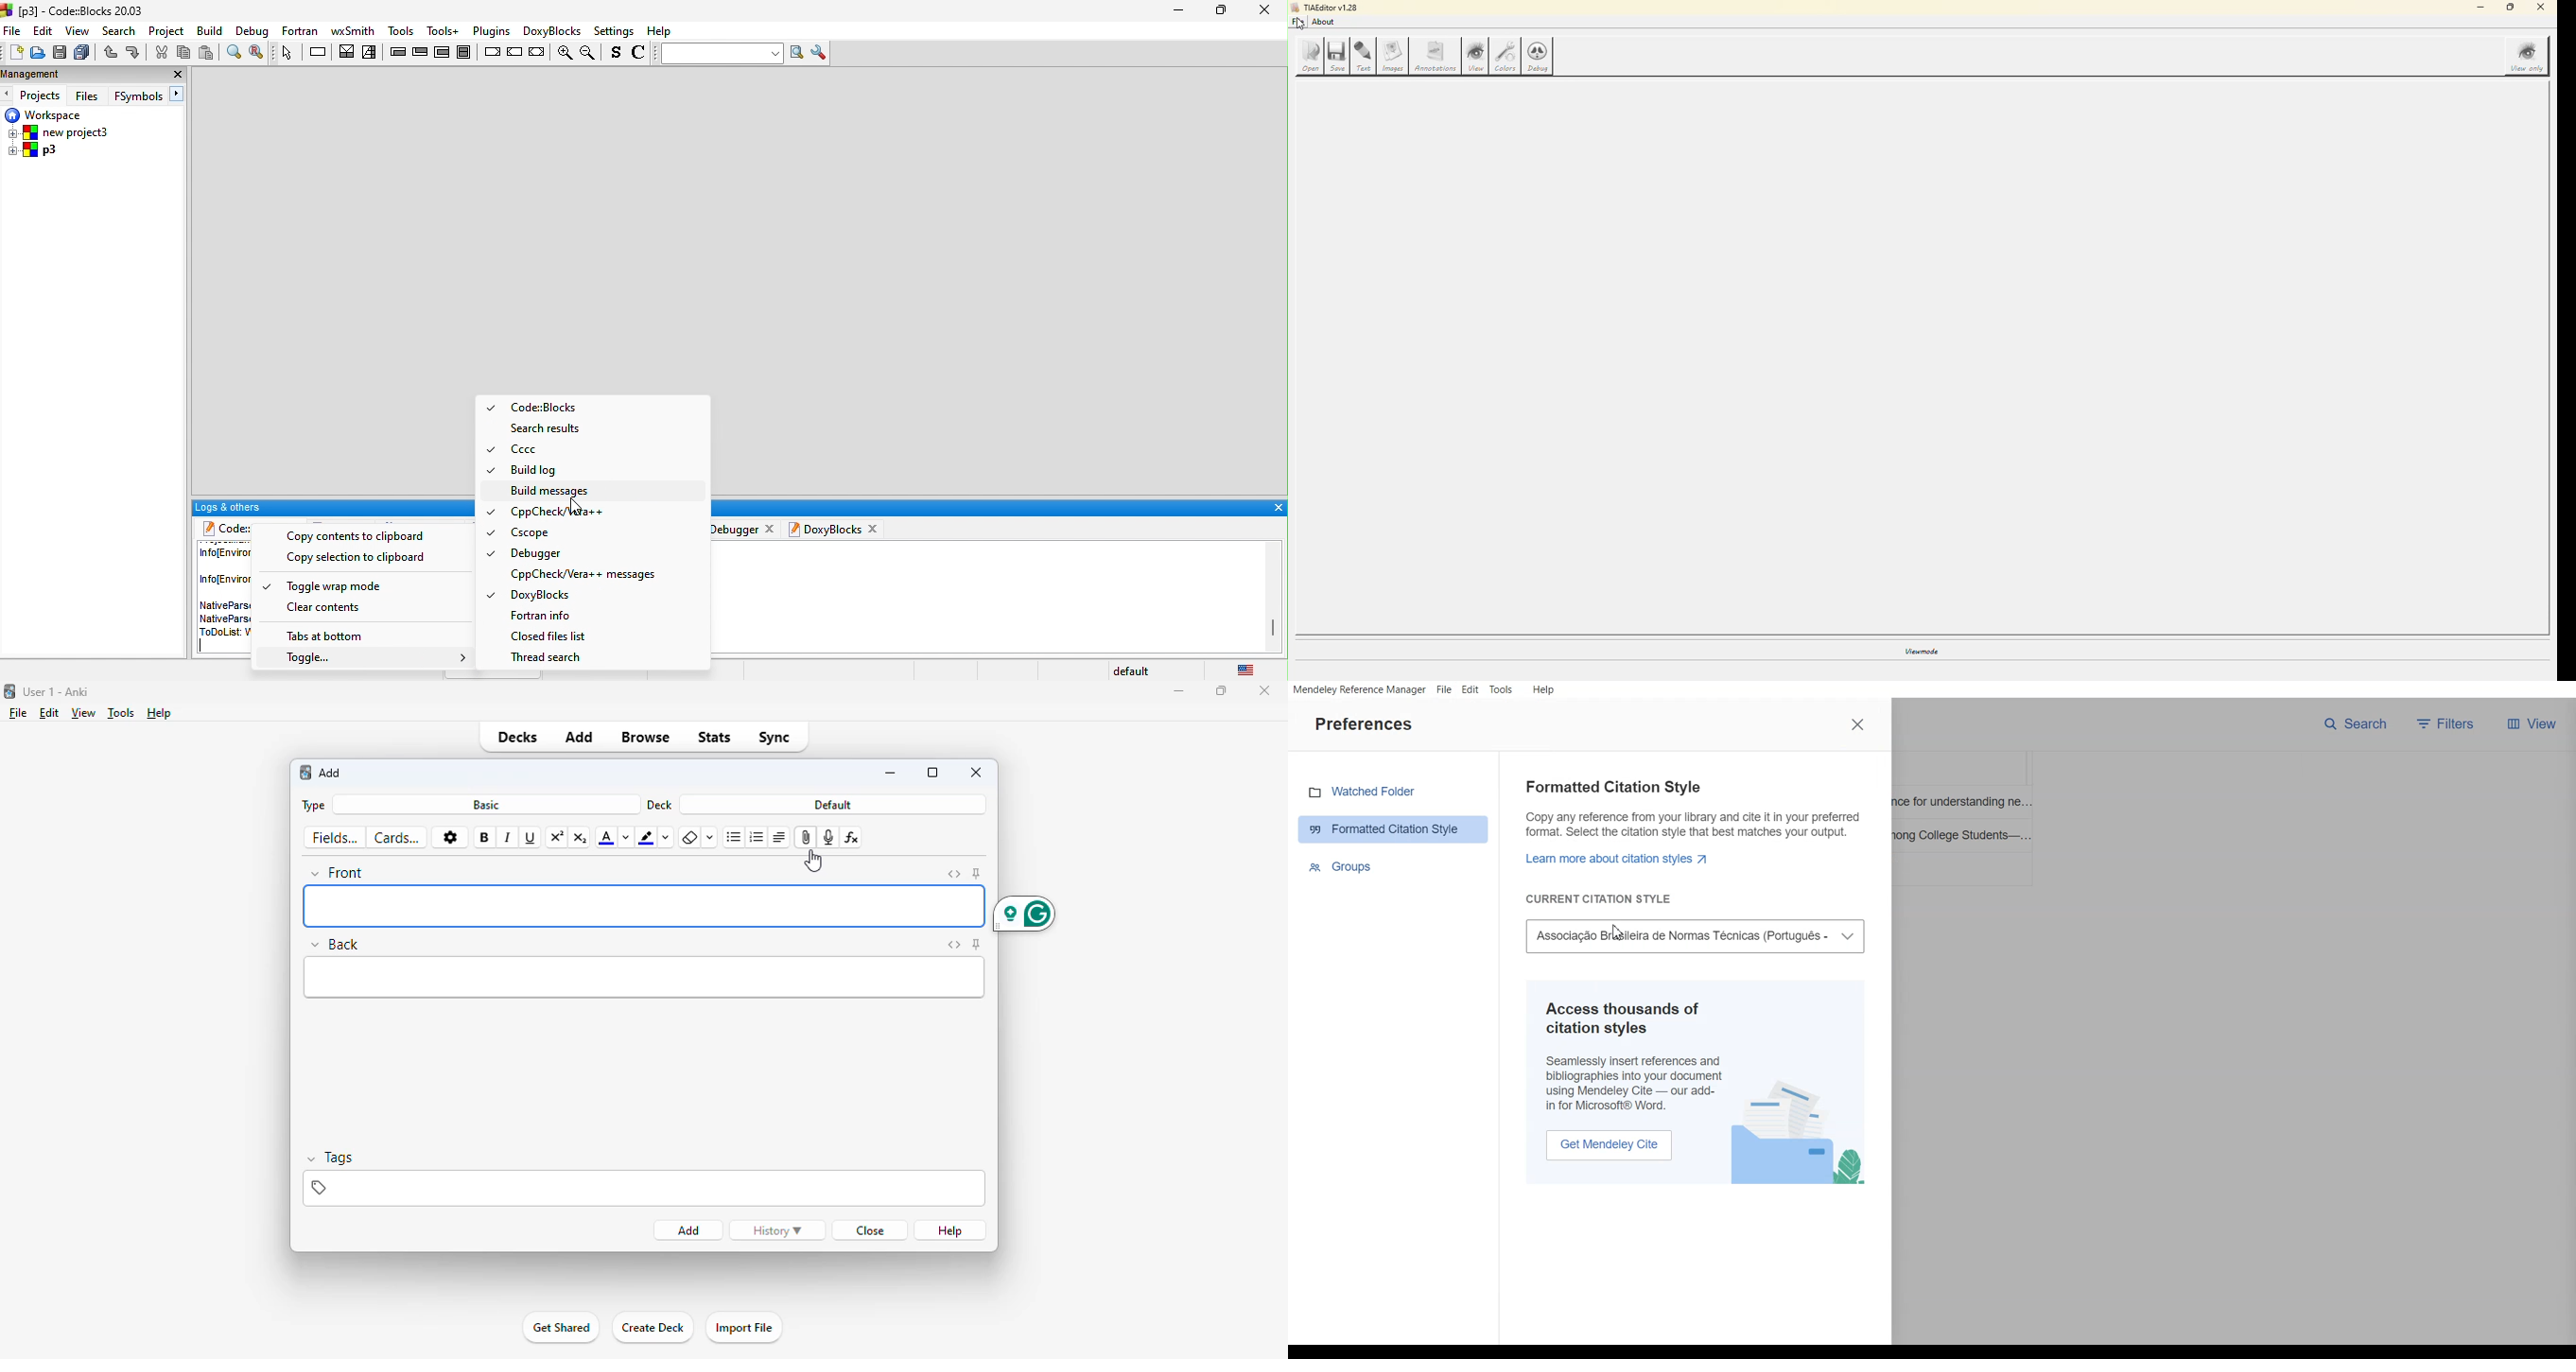 The height and width of the screenshot is (1372, 2576). Describe the element at coordinates (548, 615) in the screenshot. I see `fortan info` at that location.